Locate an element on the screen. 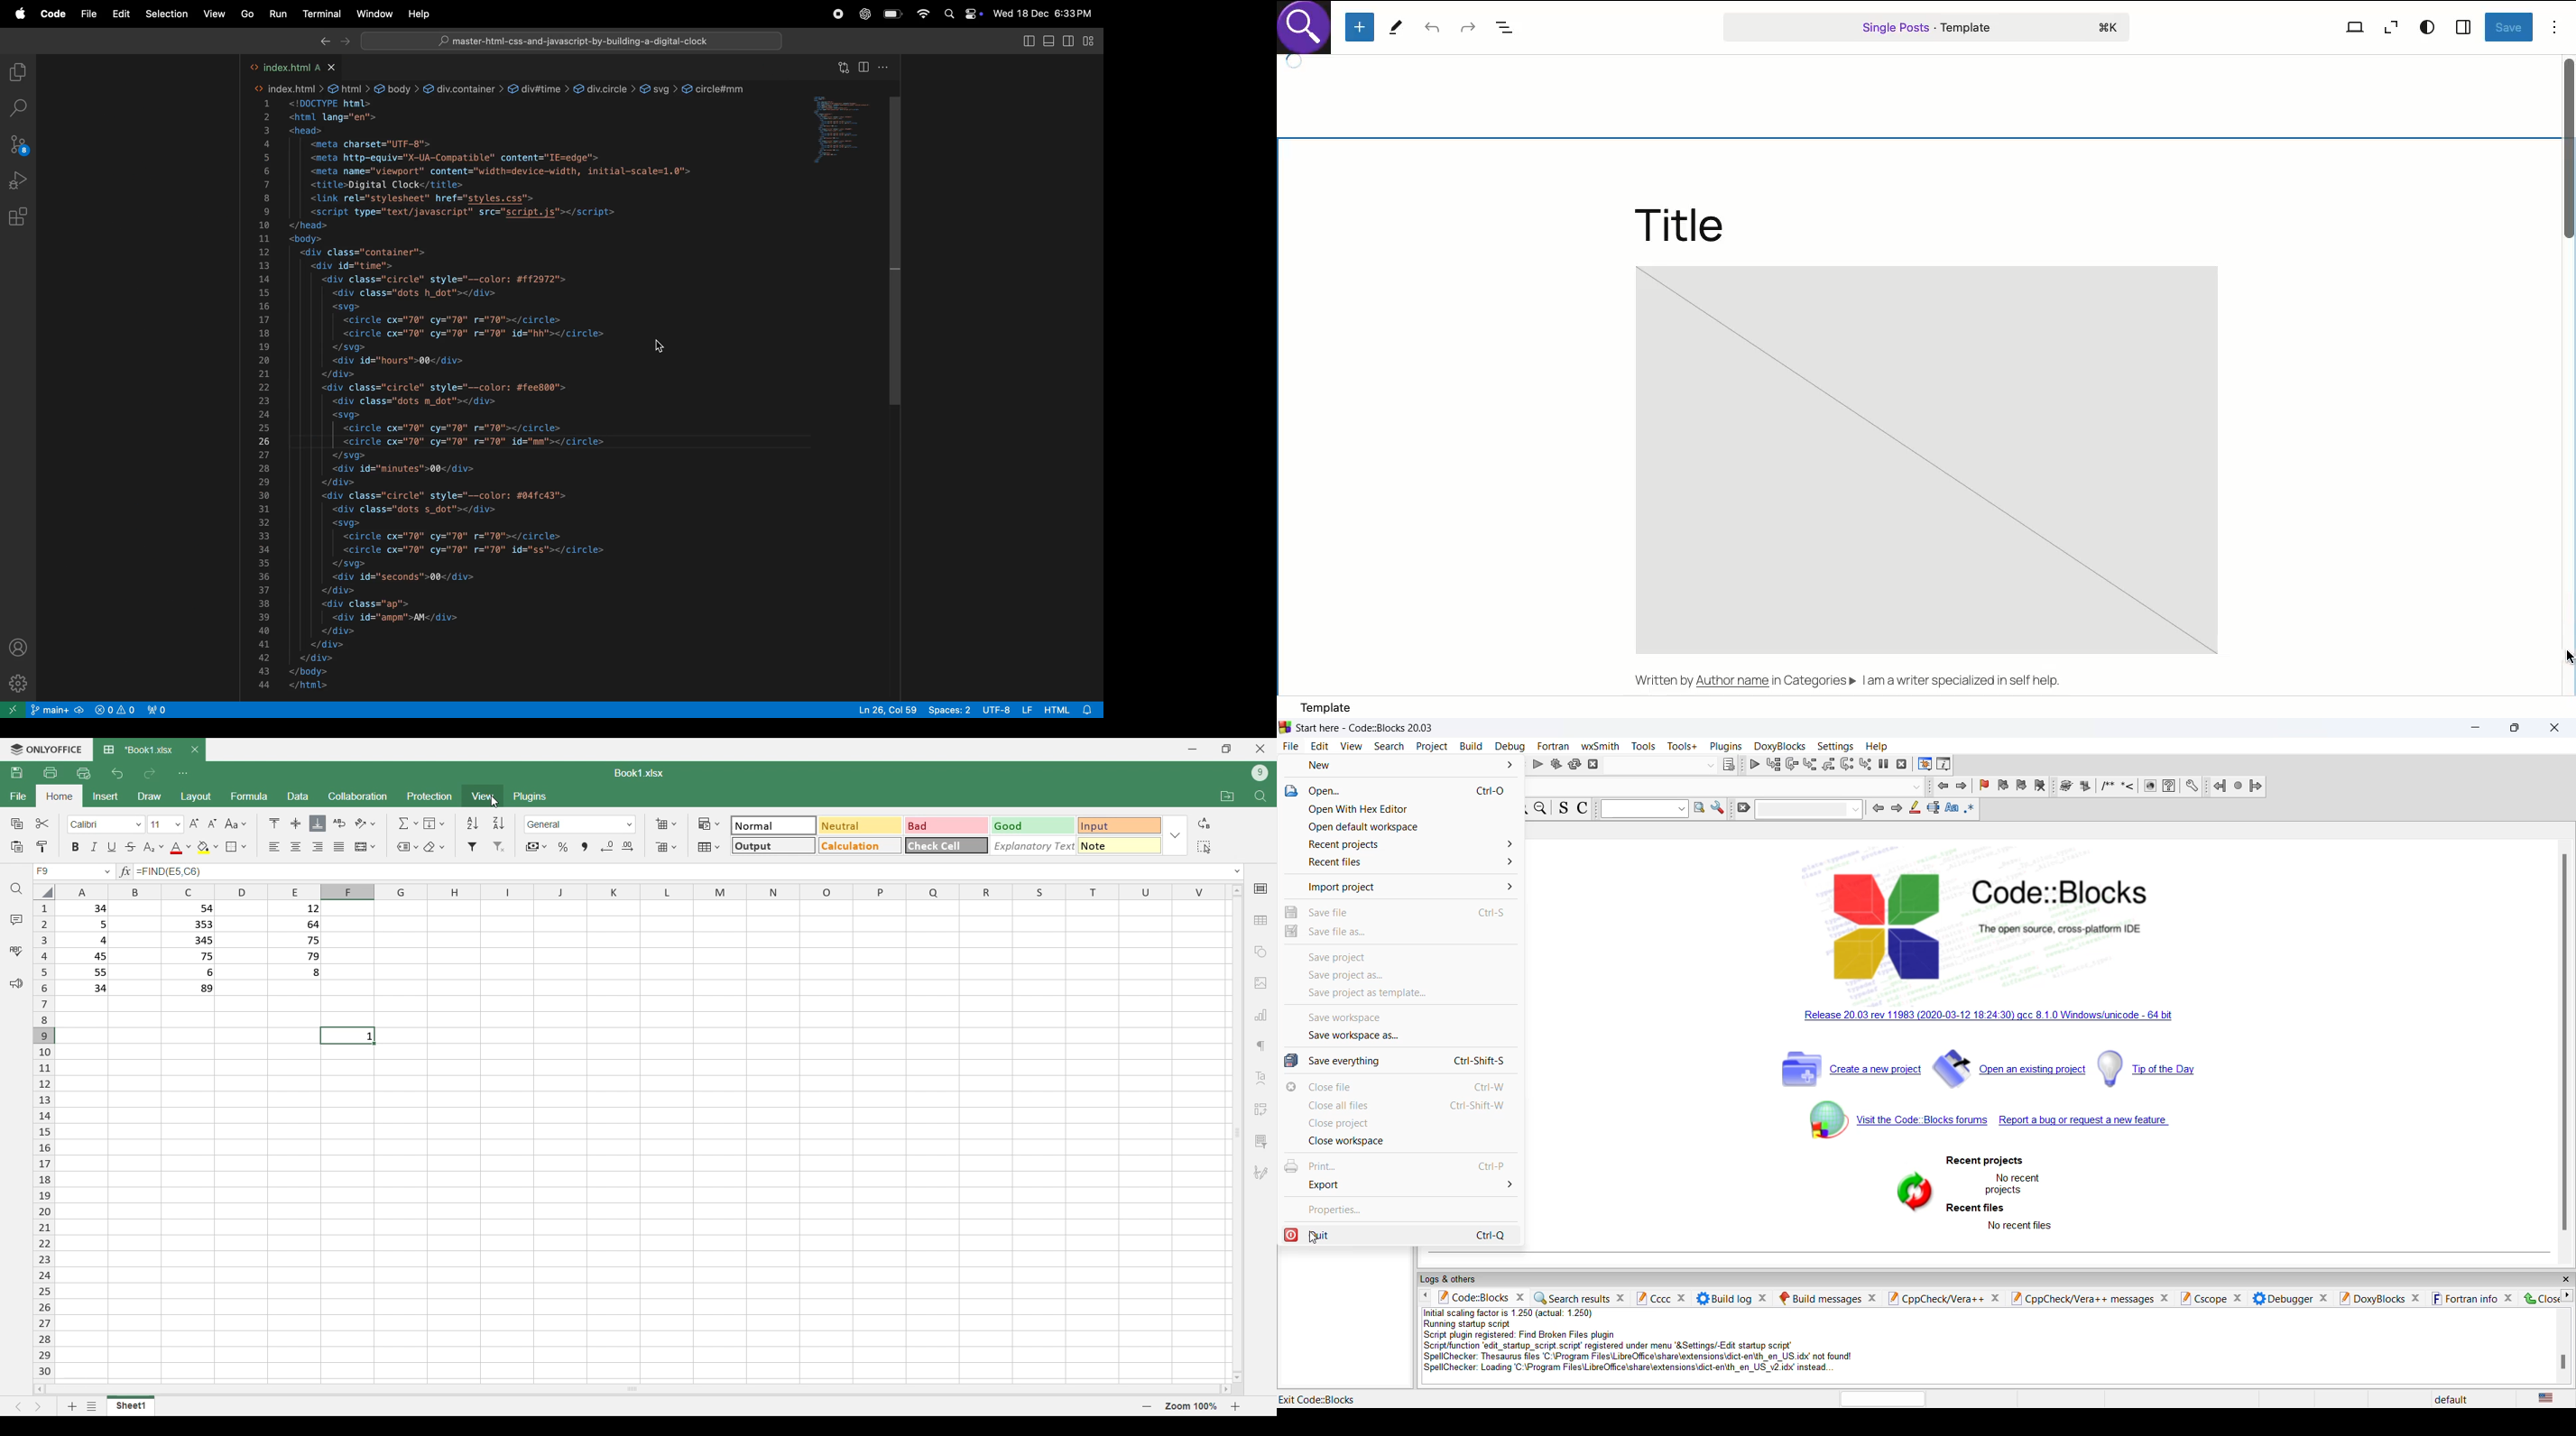 The height and width of the screenshot is (1456, 2576). Sort from Z to A is located at coordinates (497, 822).